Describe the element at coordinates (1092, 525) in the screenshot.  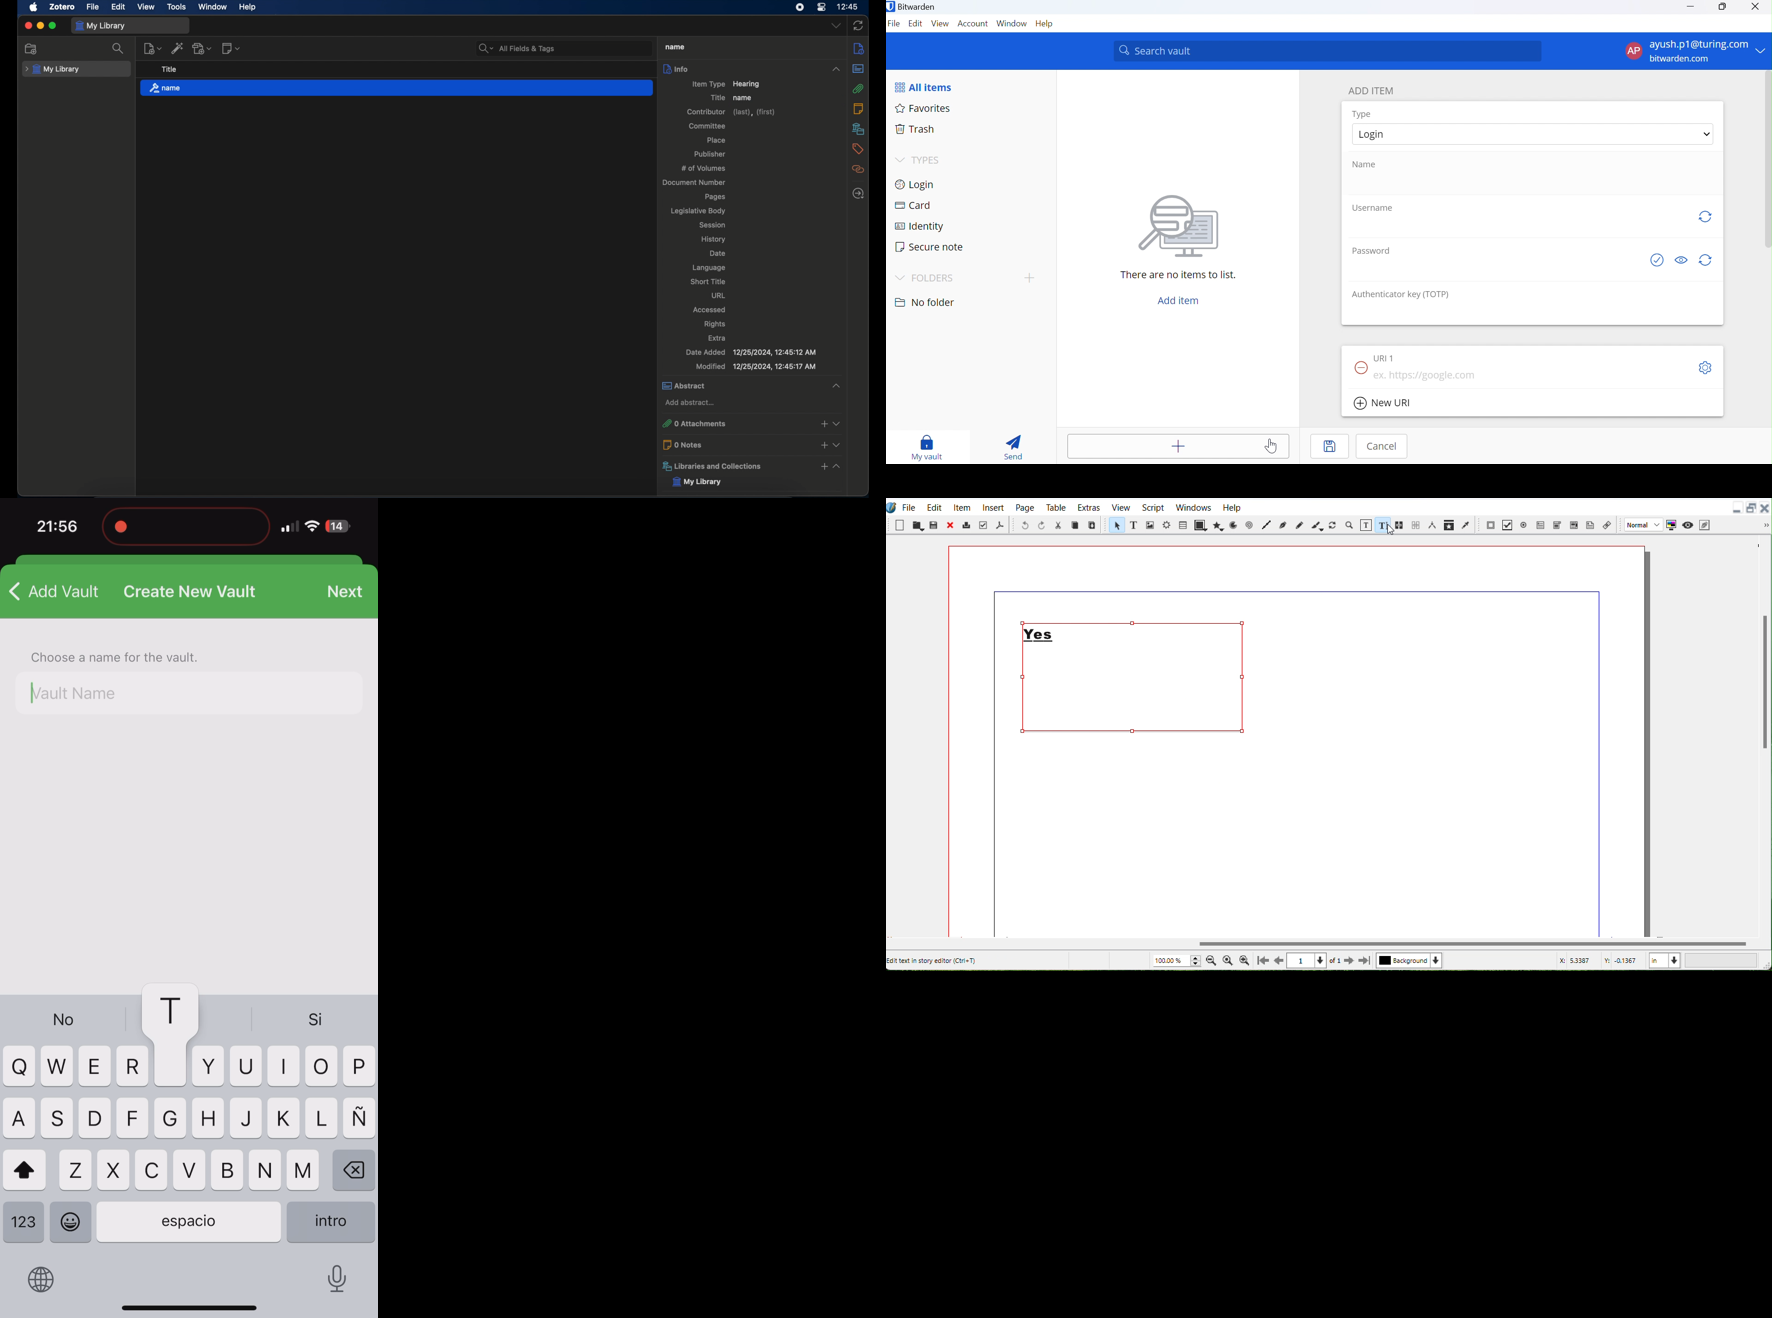
I see `Paste` at that location.